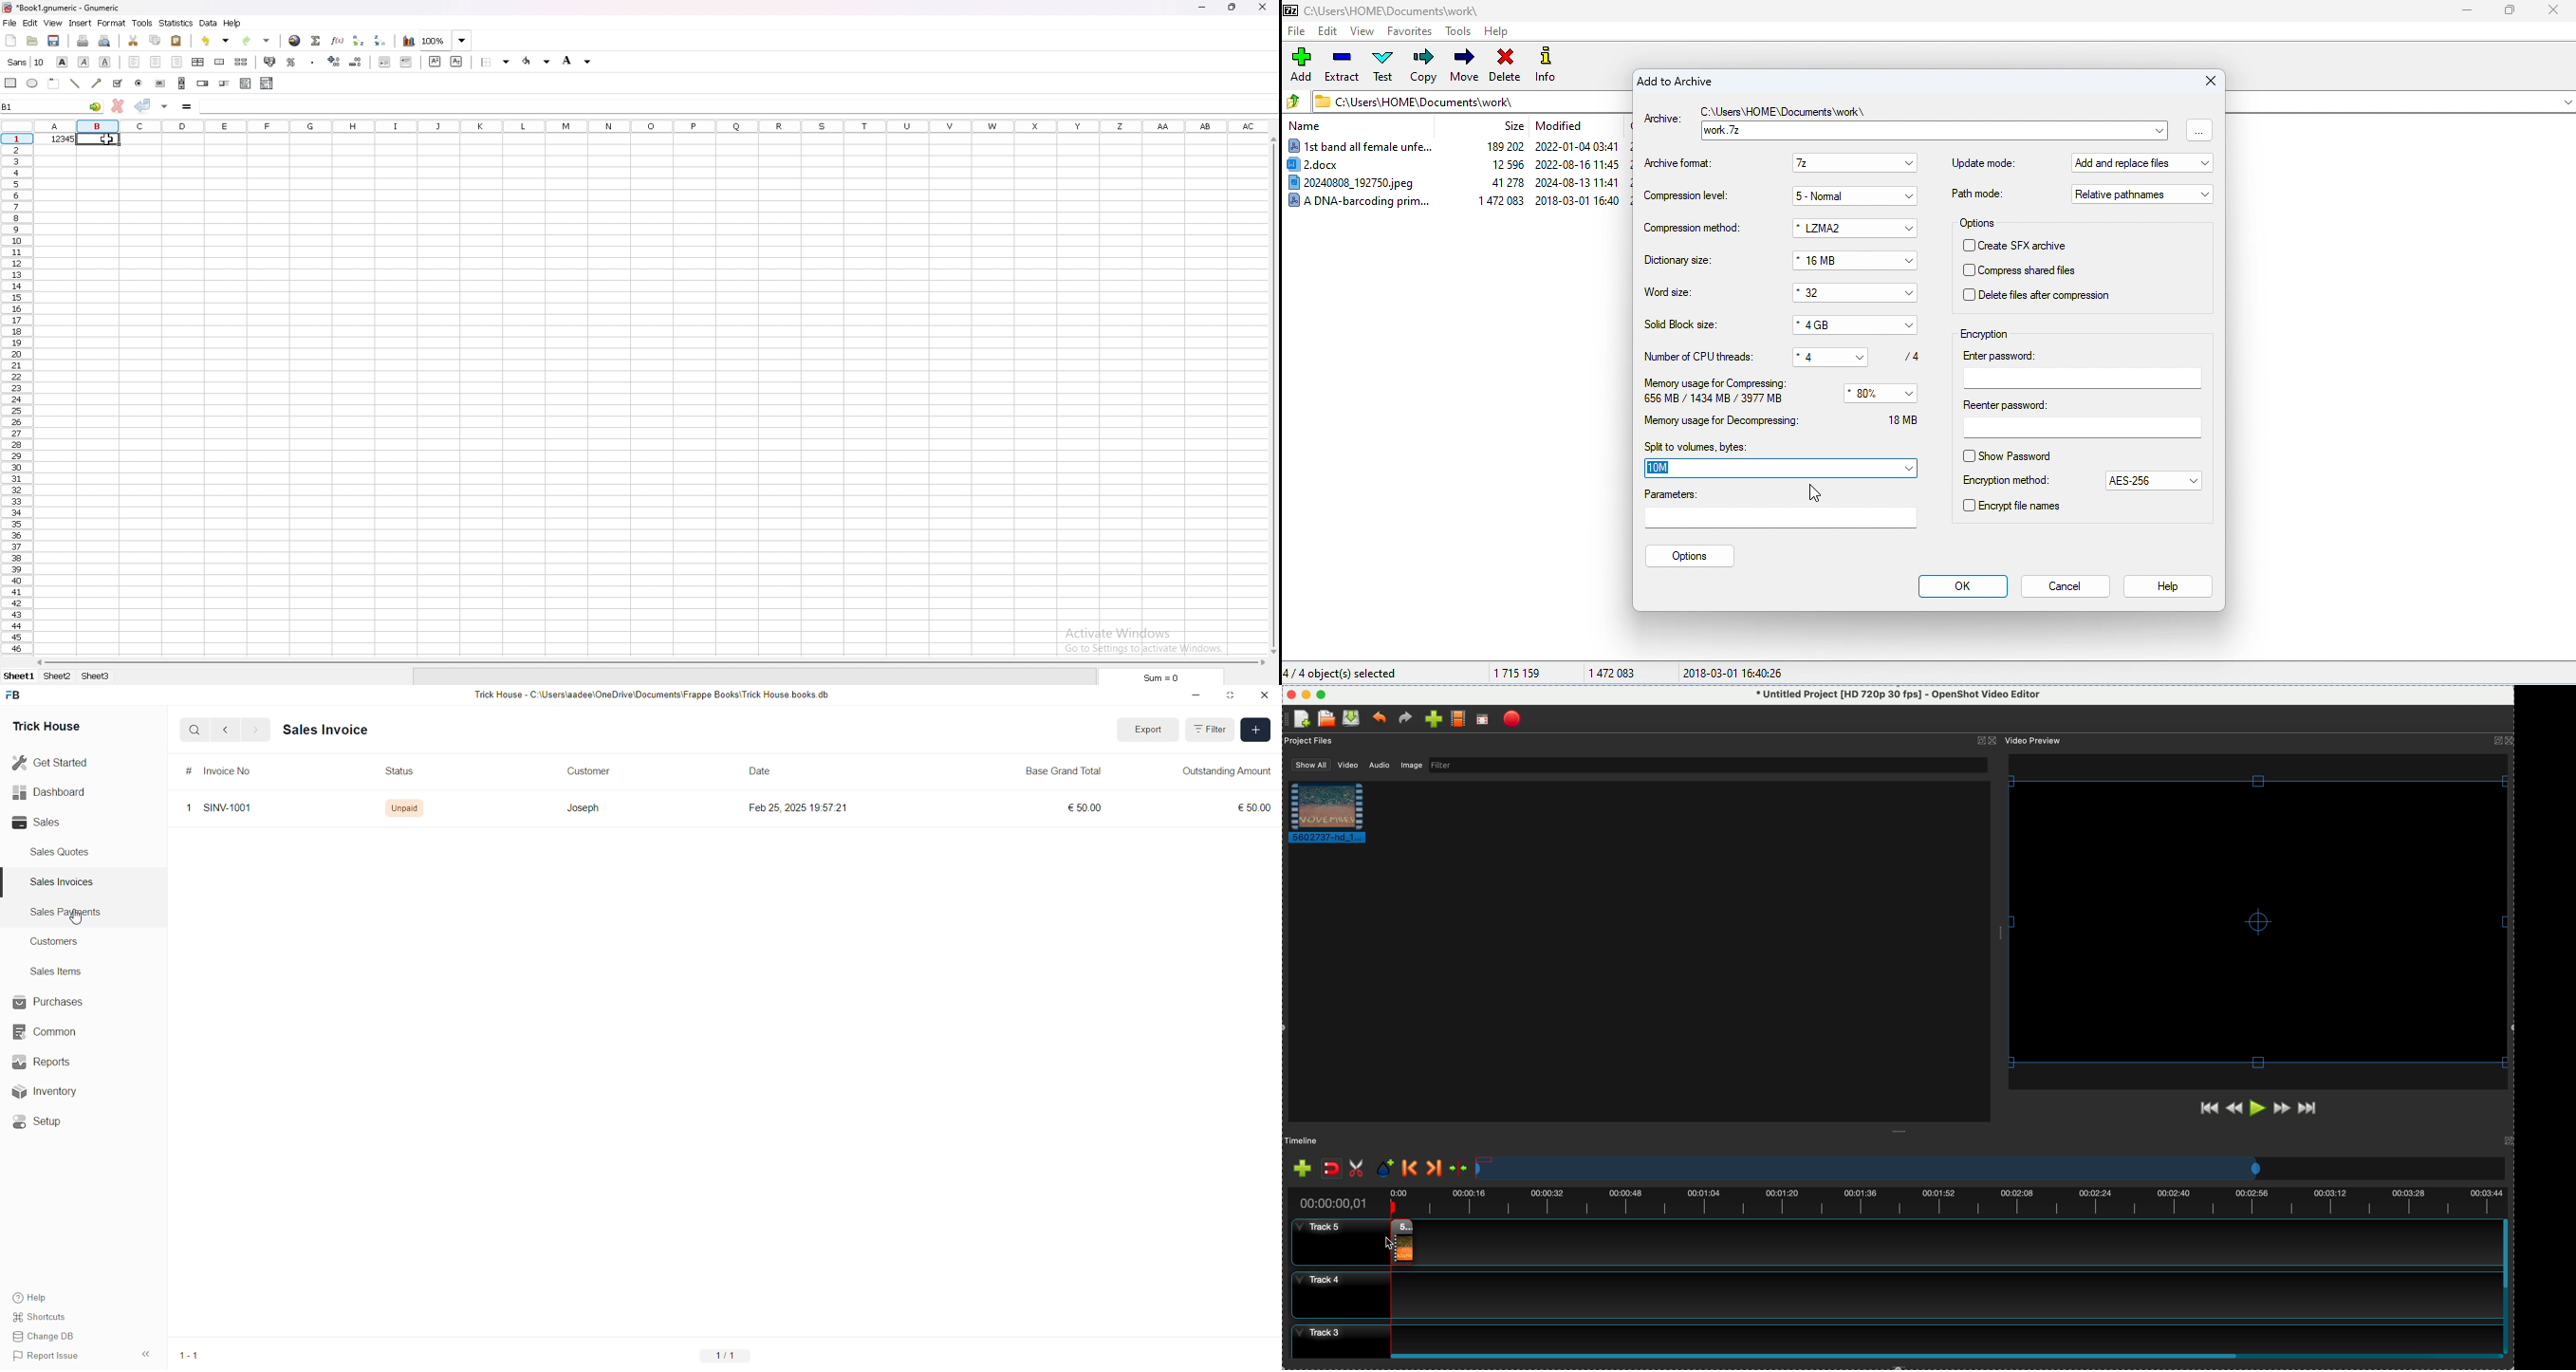 This screenshot has height=1372, width=2576. Describe the element at coordinates (165, 107) in the screenshot. I see `accept changes in all cells` at that location.